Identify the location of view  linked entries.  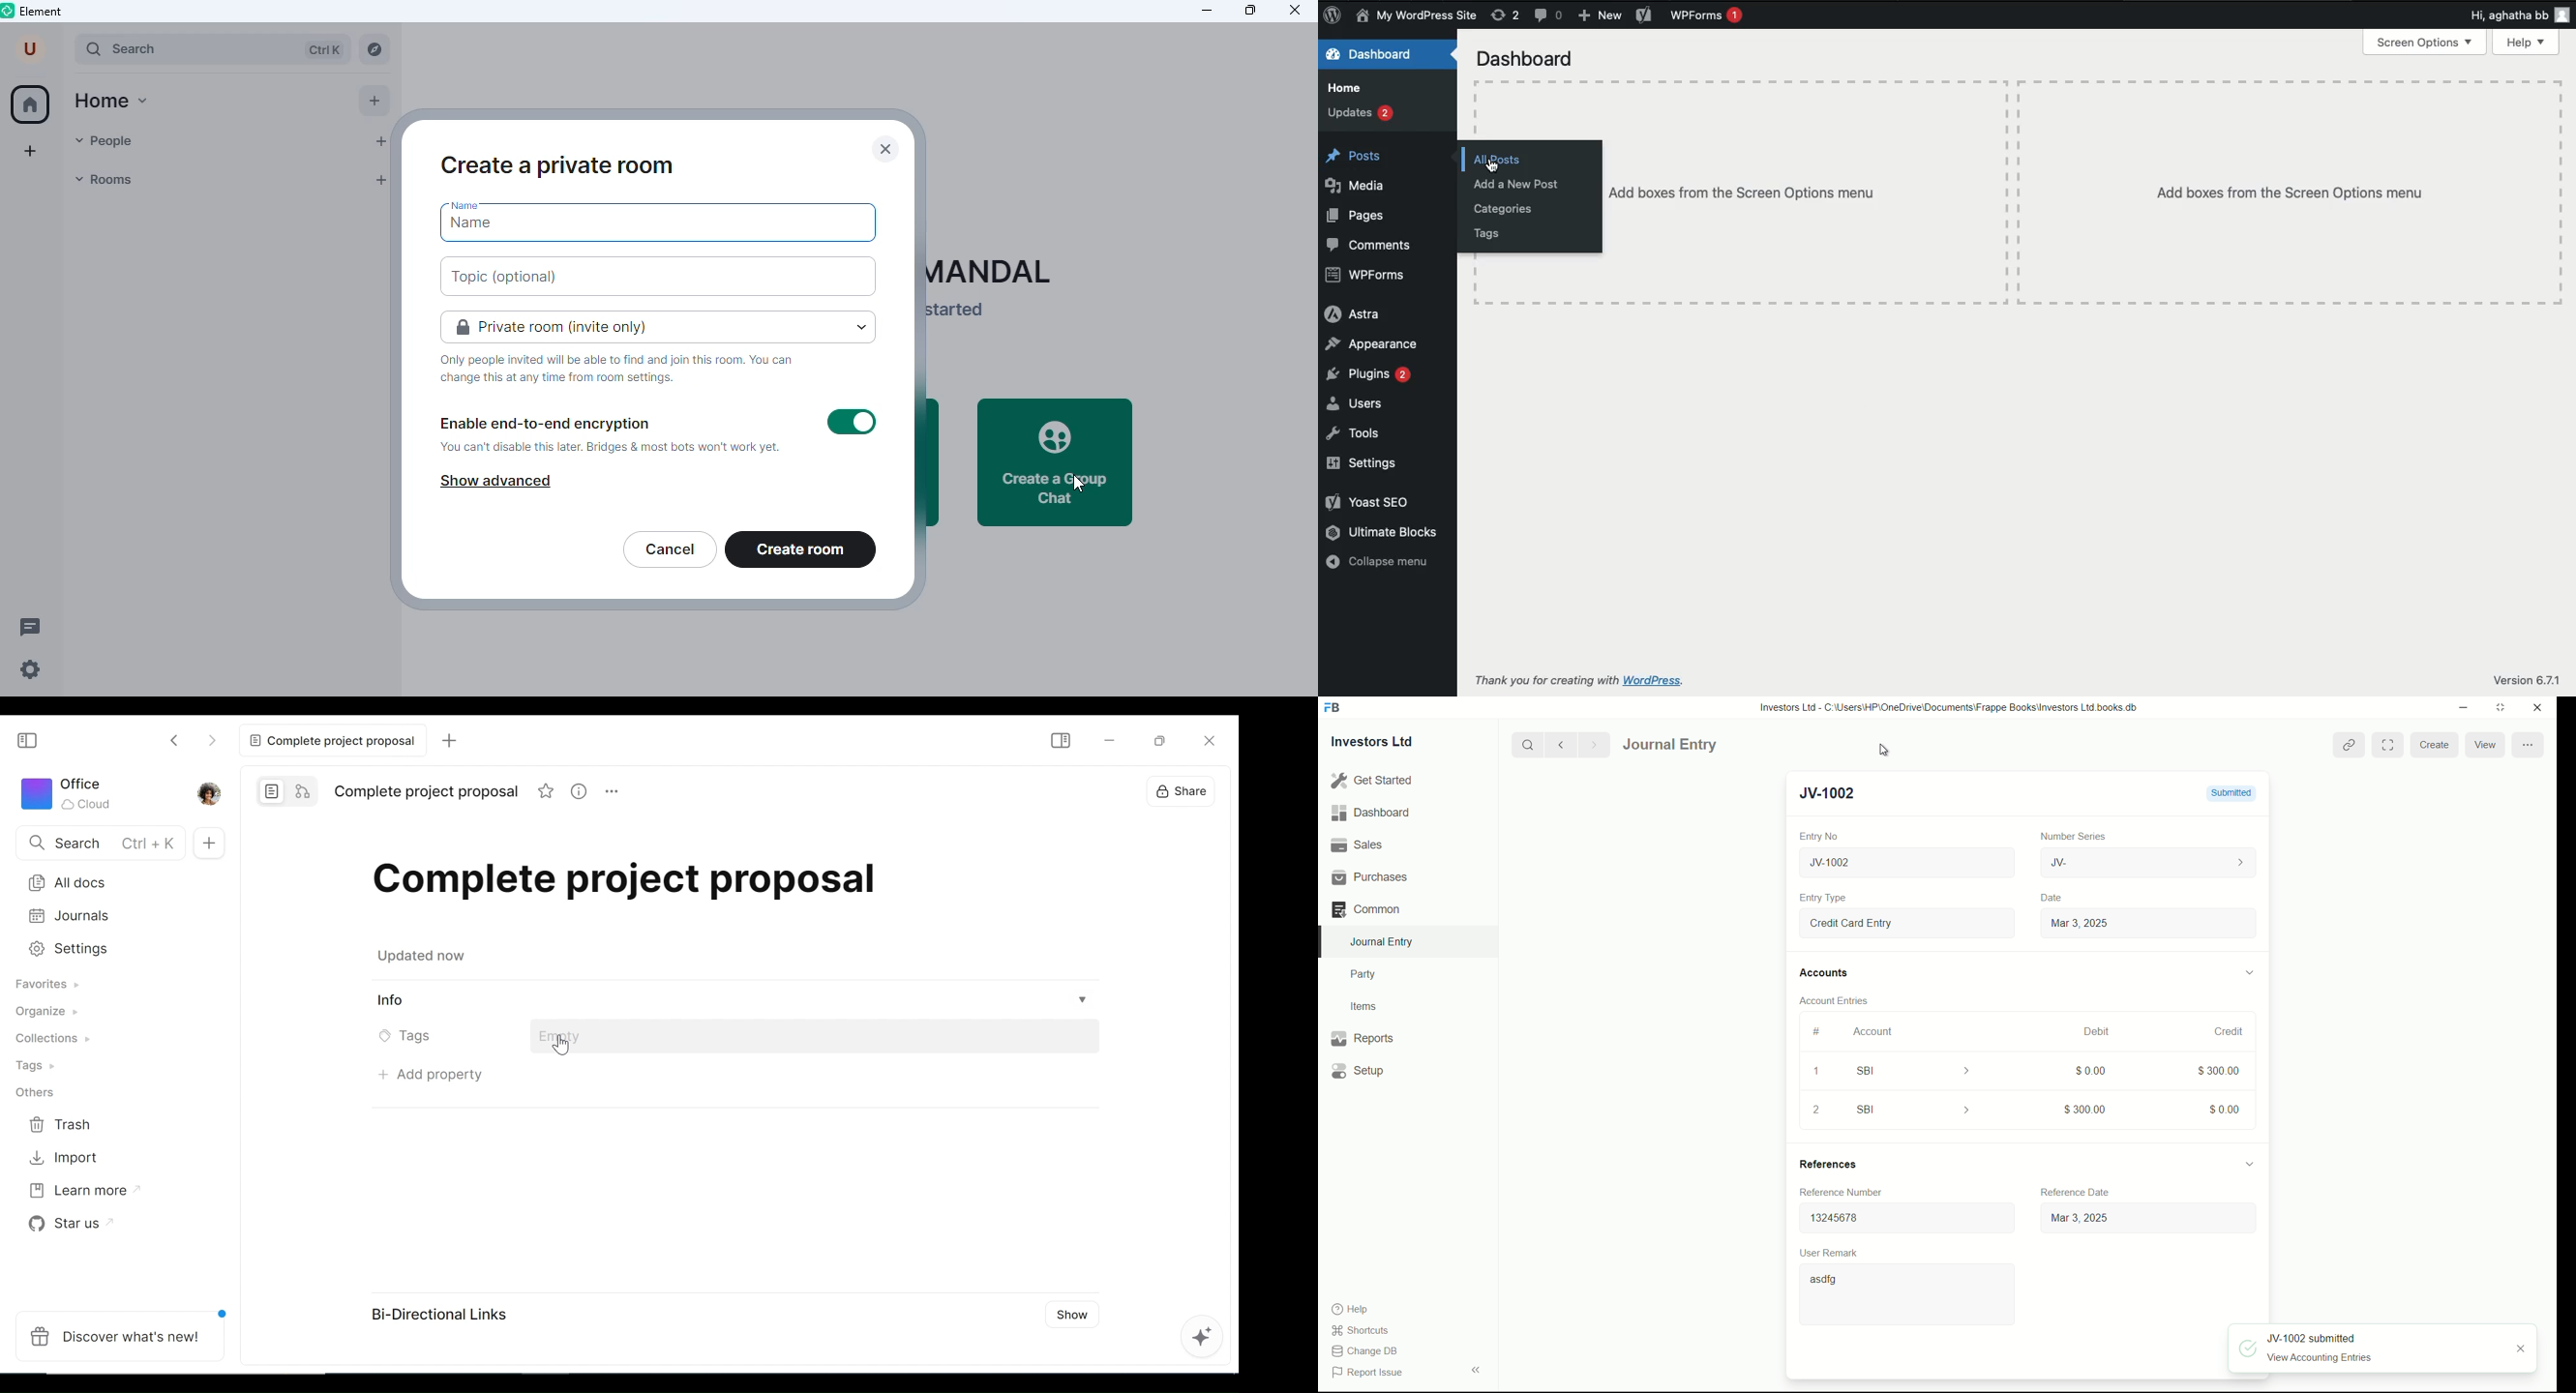
(2350, 746).